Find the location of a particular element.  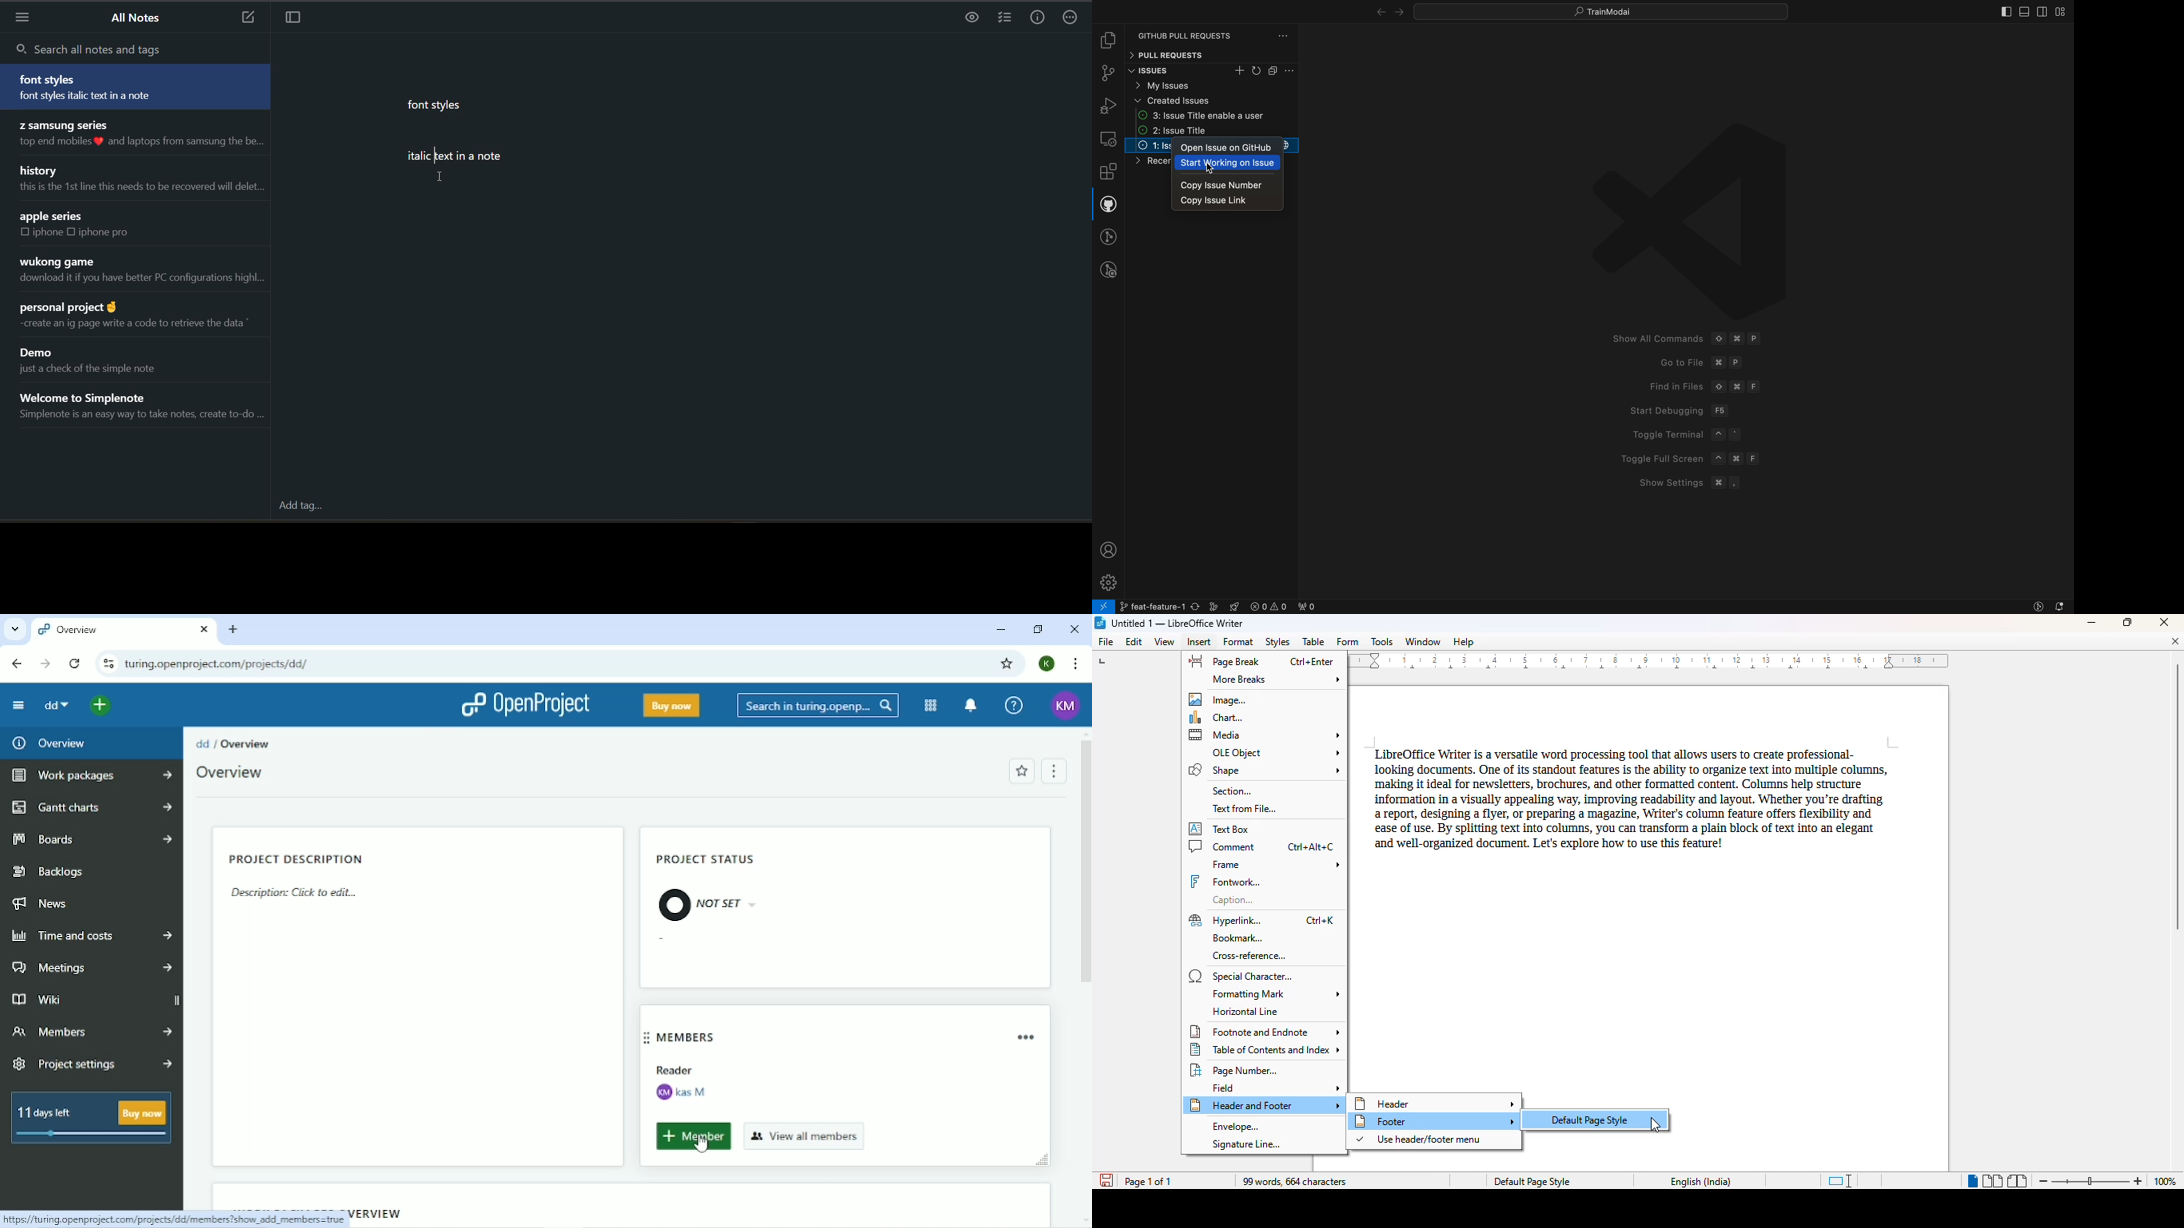

format is located at coordinates (1238, 641).